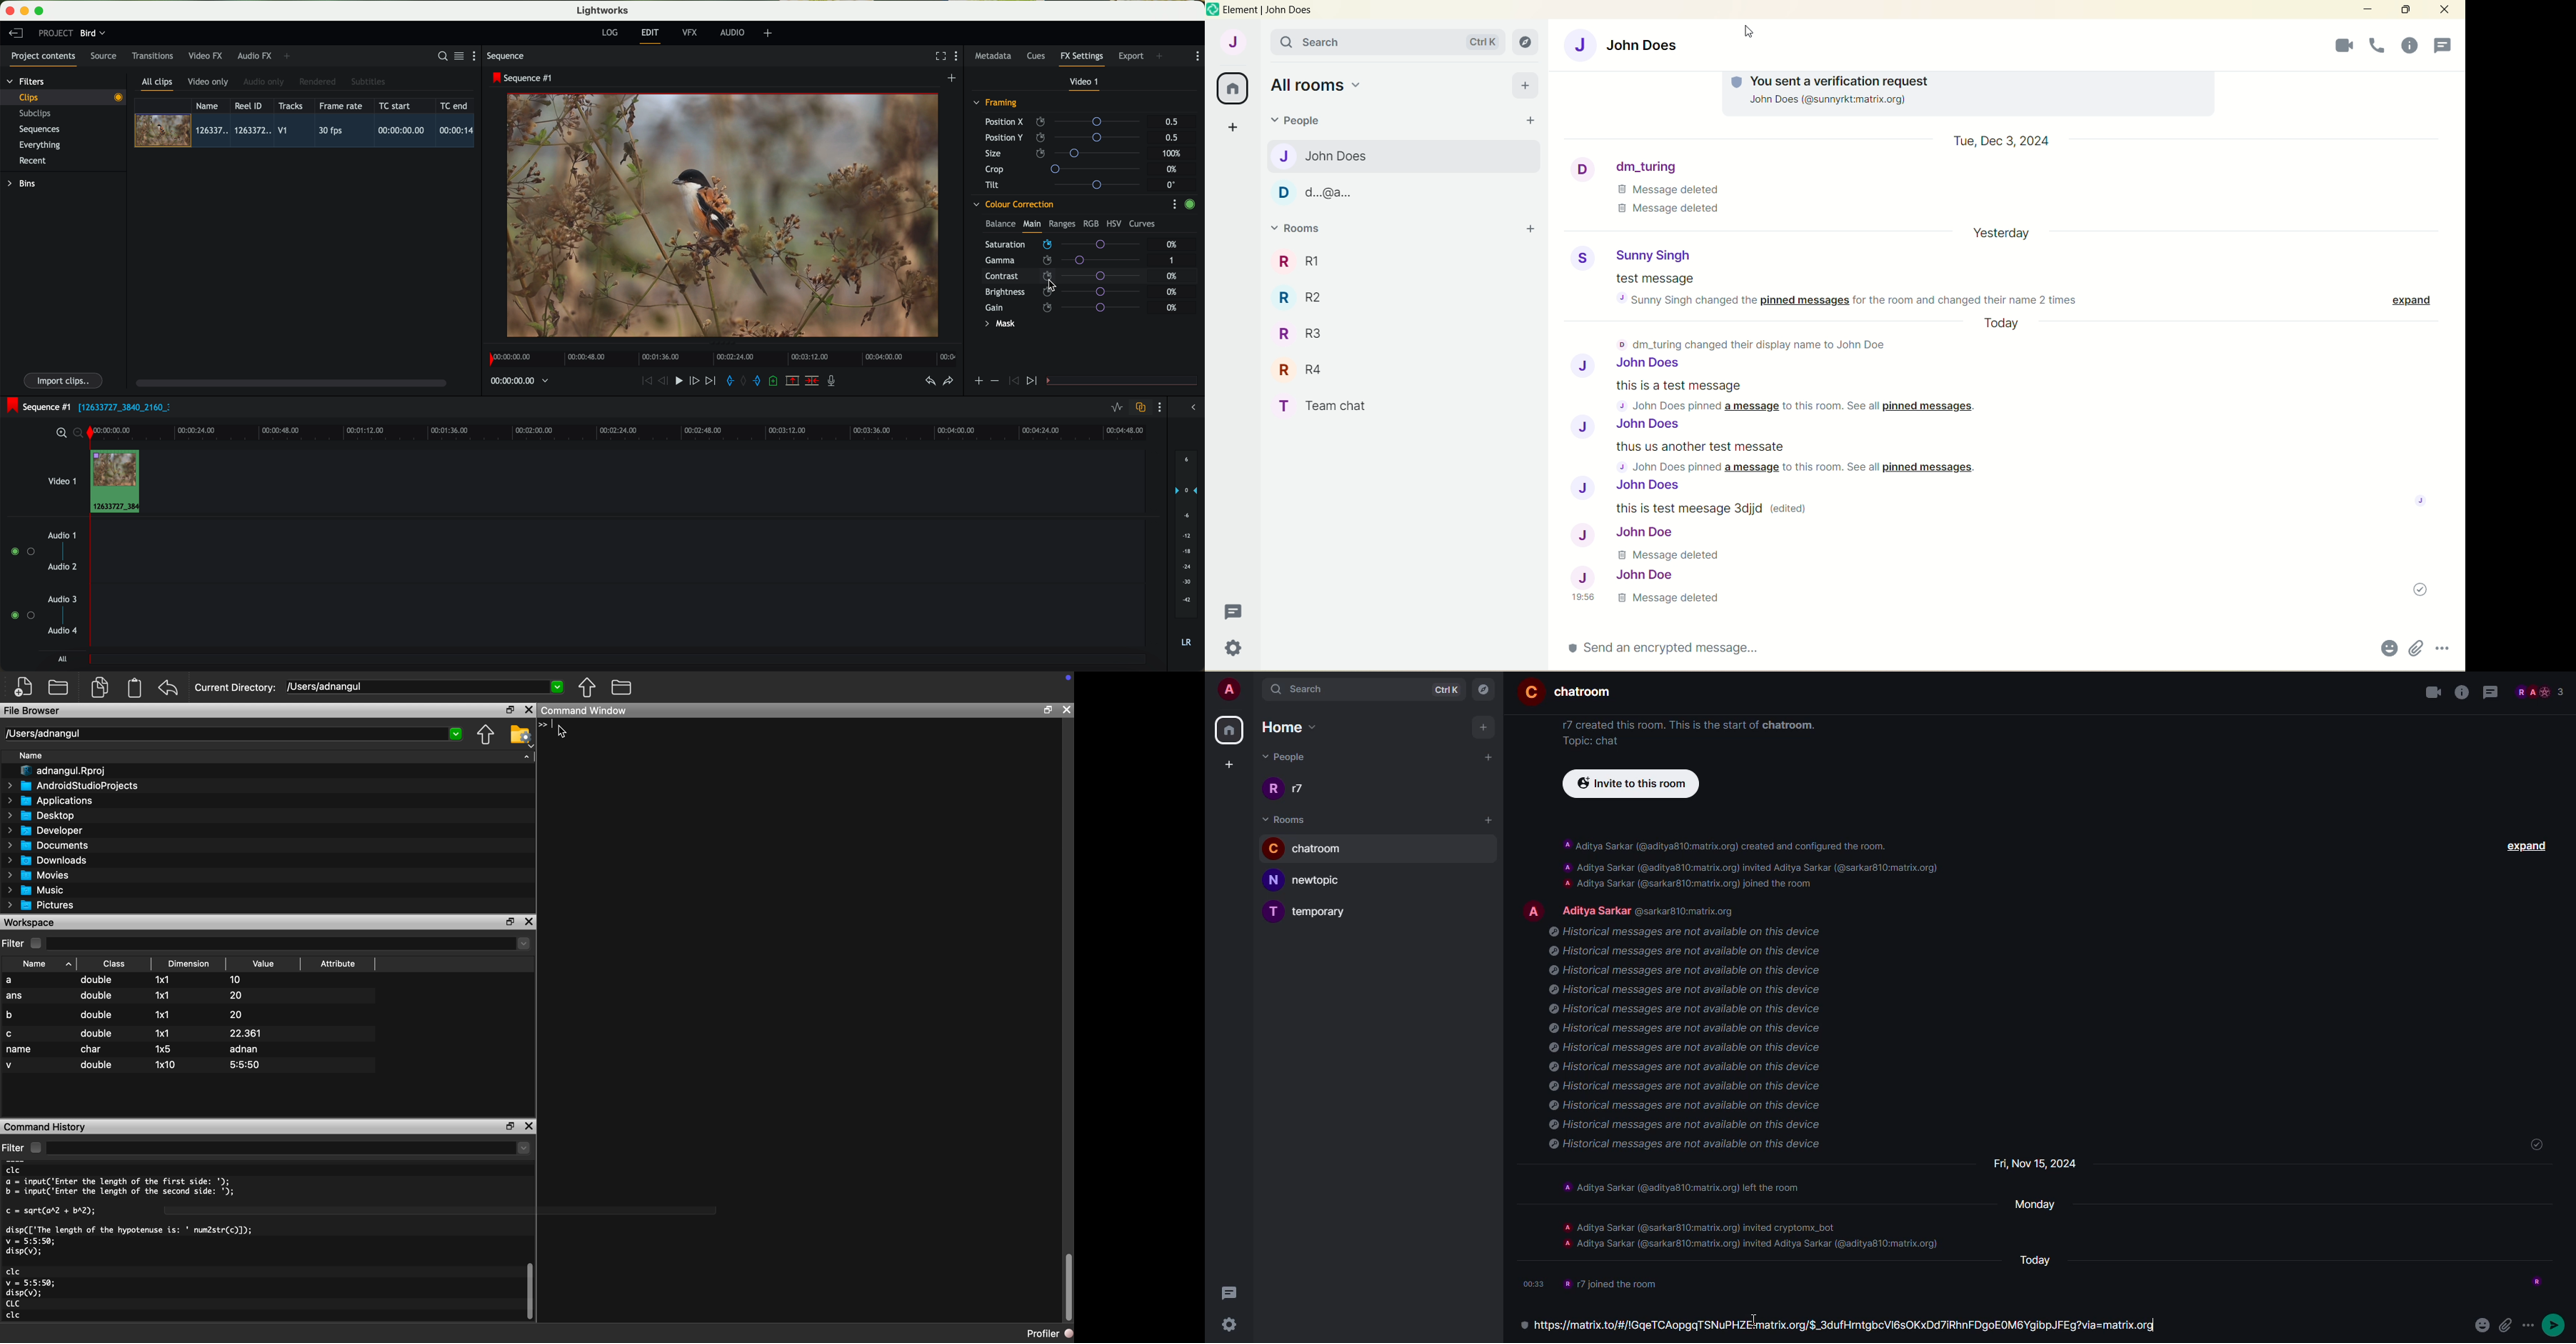 This screenshot has width=2576, height=1344. Describe the element at coordinates (1318, 257) in the screenshot. I see `R1` at that location.